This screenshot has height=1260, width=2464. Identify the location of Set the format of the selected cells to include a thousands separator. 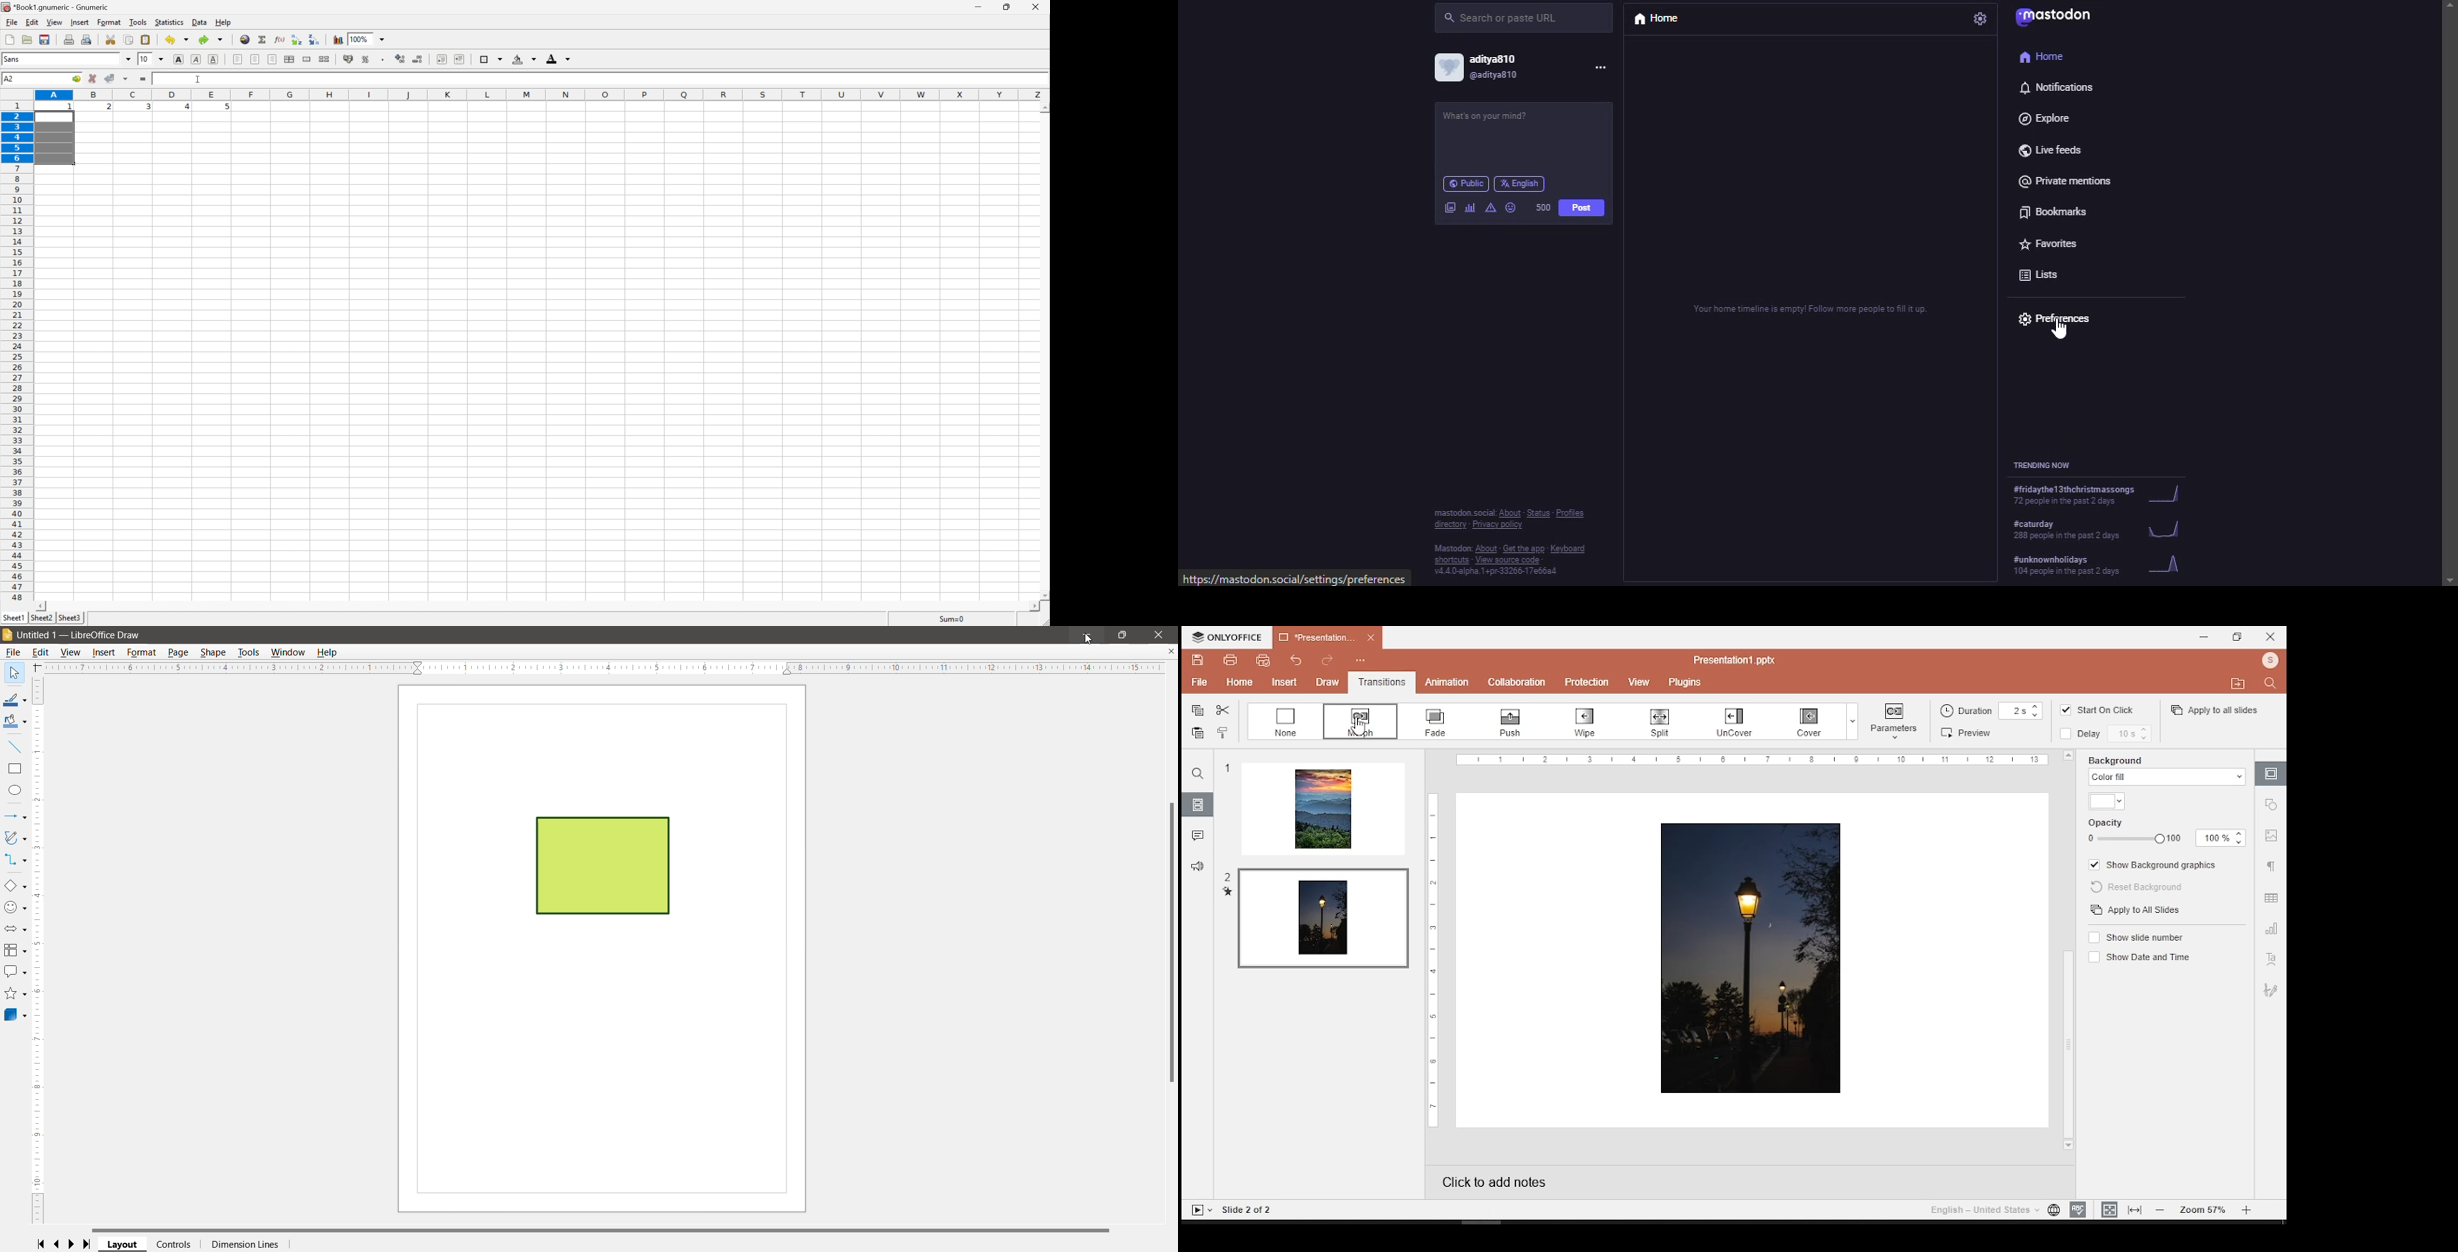
(383, 60).